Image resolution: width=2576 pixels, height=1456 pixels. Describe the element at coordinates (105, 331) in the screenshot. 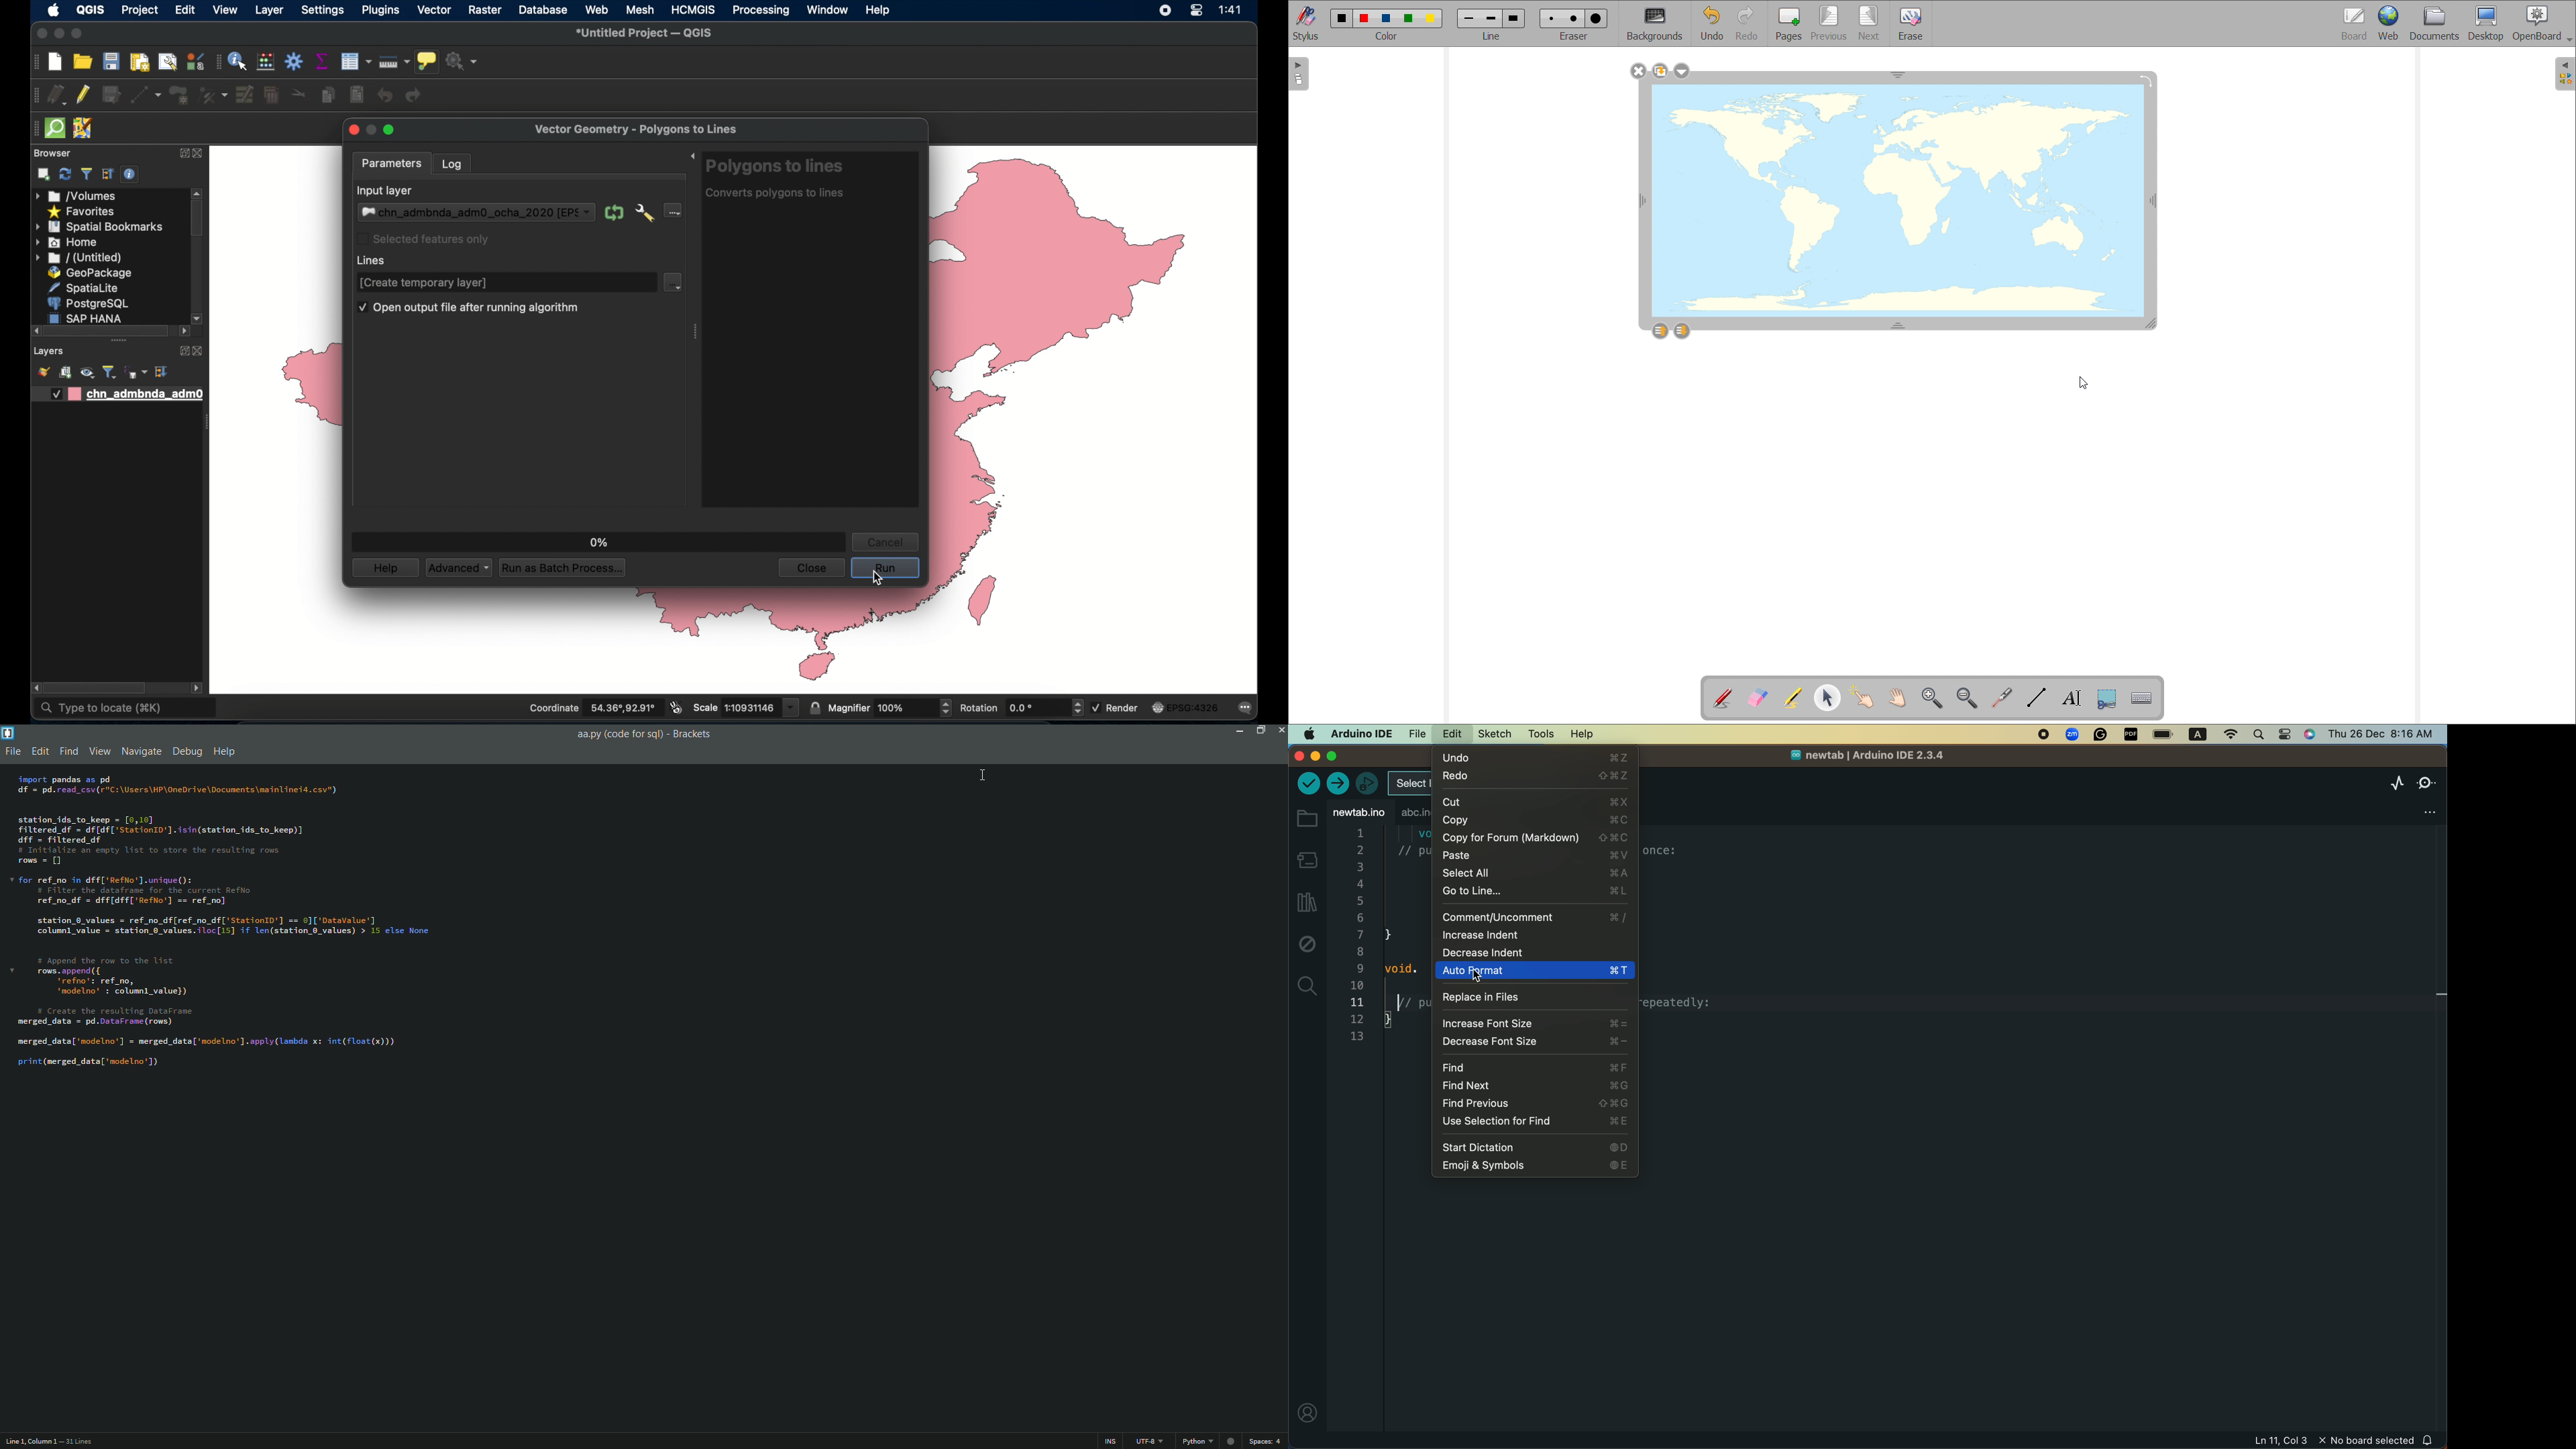

I see `scroll box` at that location.